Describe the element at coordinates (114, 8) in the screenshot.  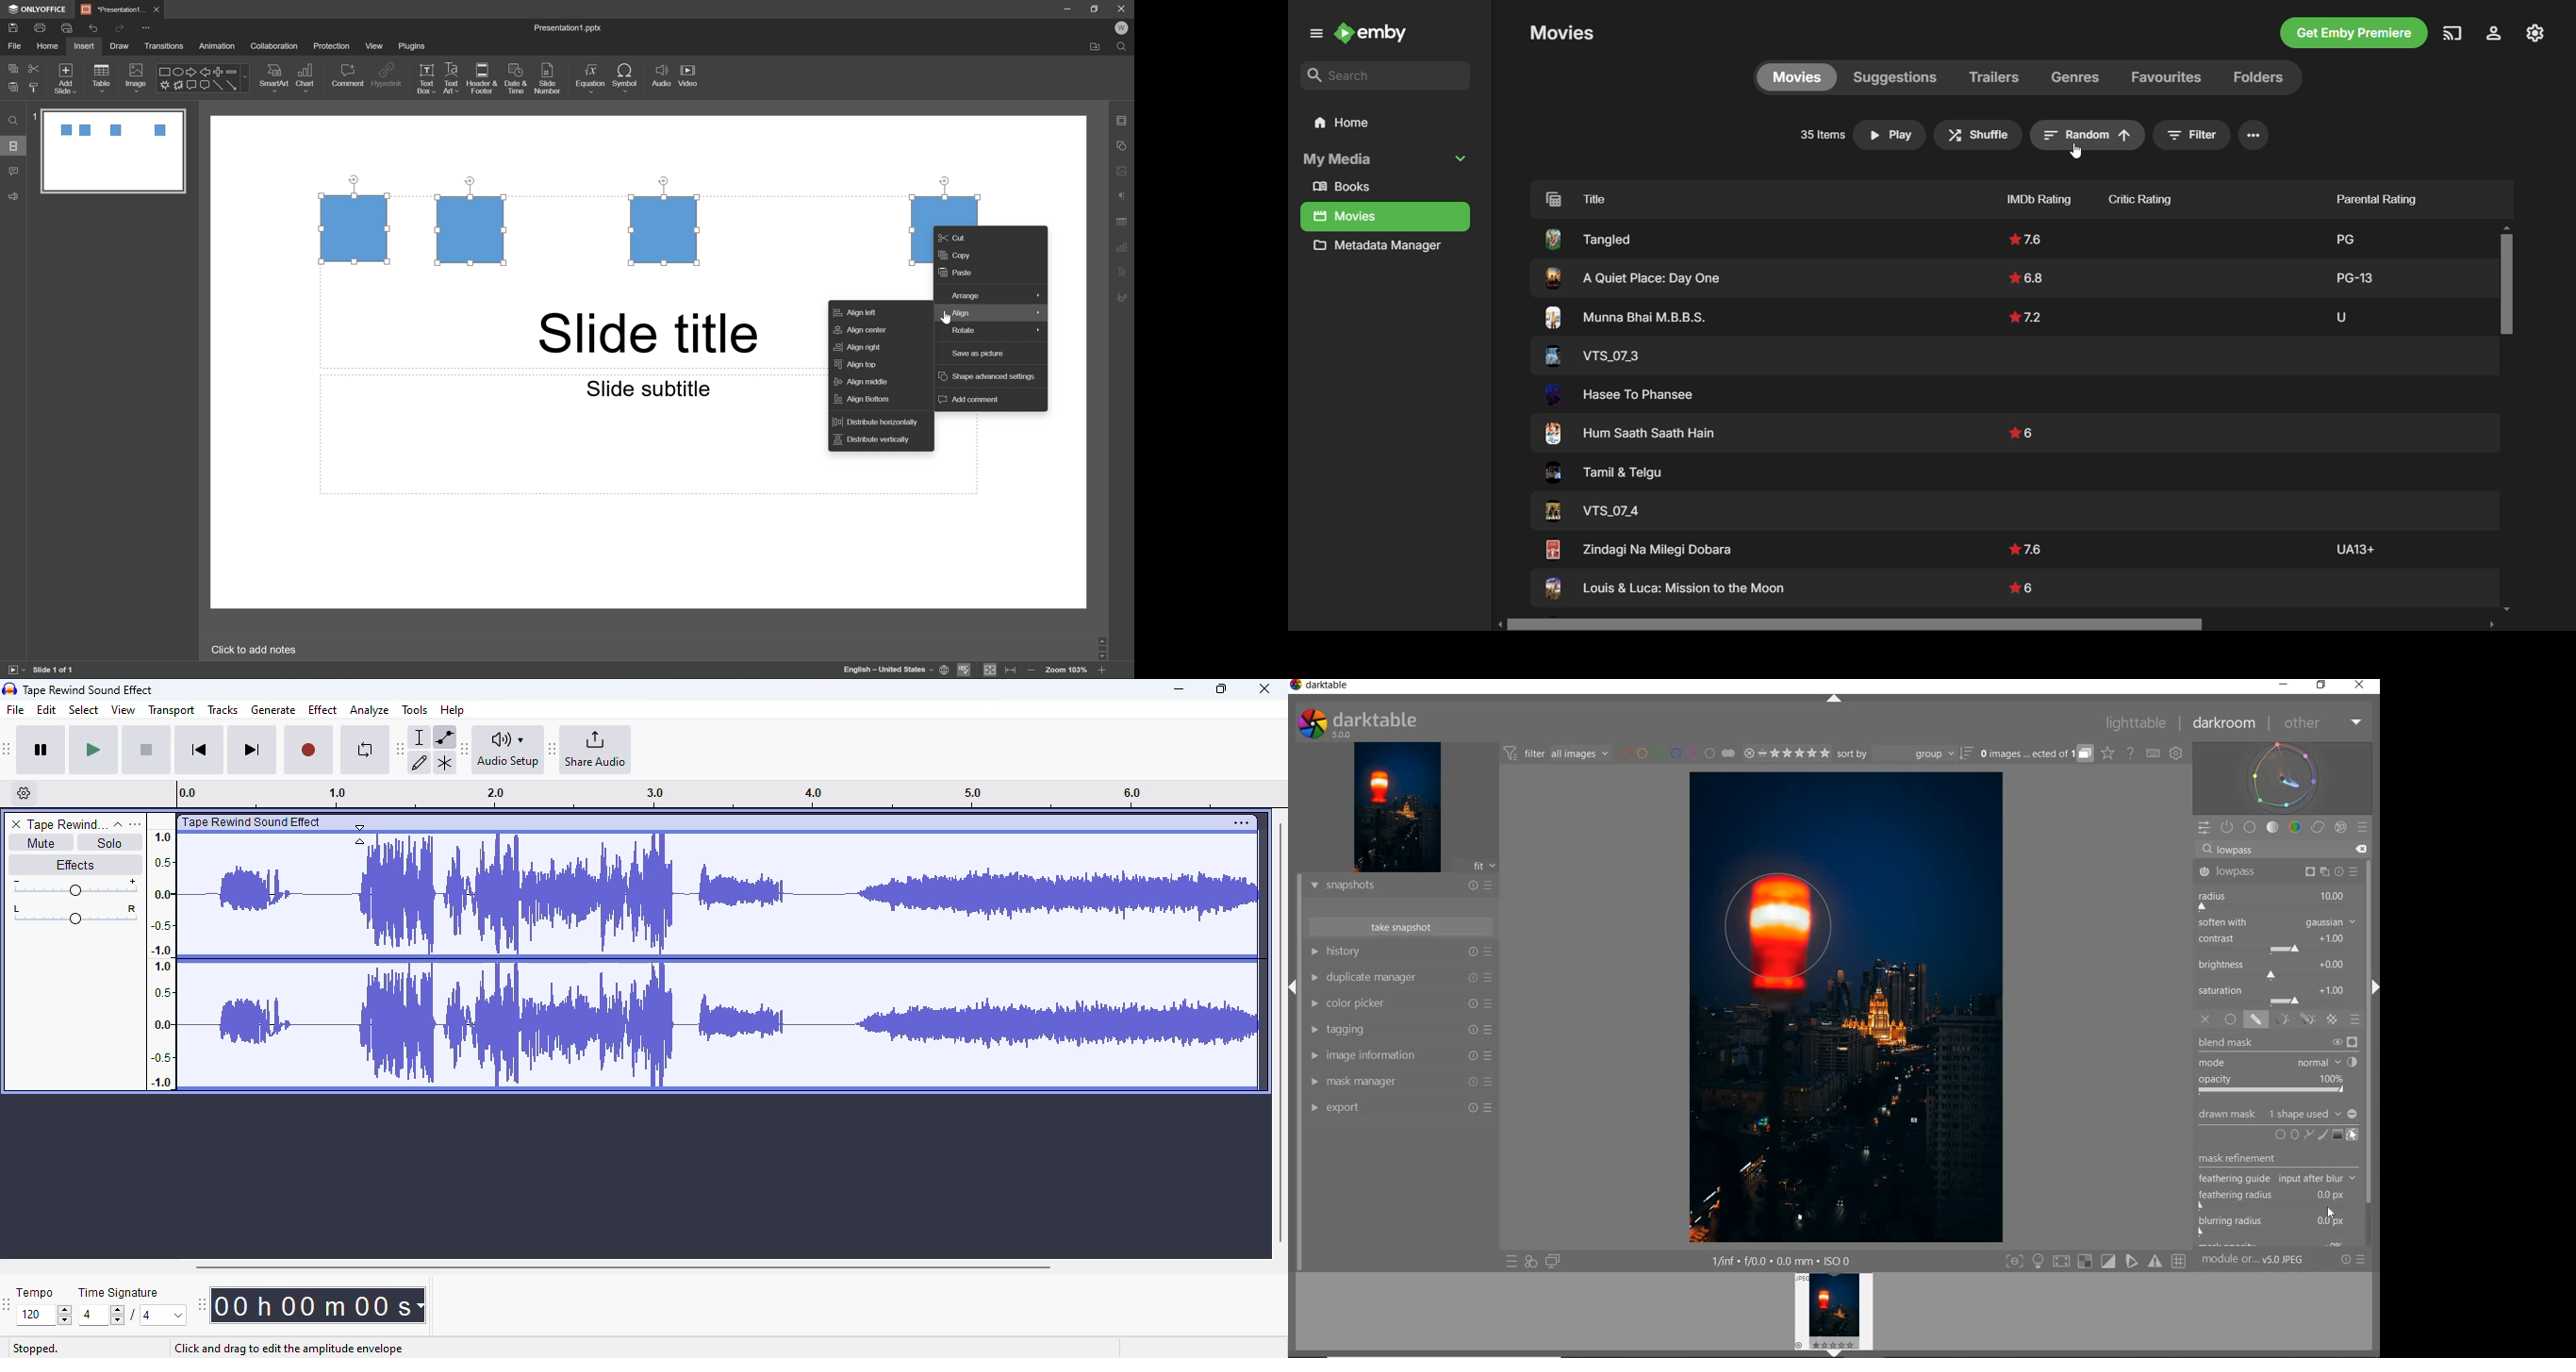
I see `*Presentation1...` at that location.